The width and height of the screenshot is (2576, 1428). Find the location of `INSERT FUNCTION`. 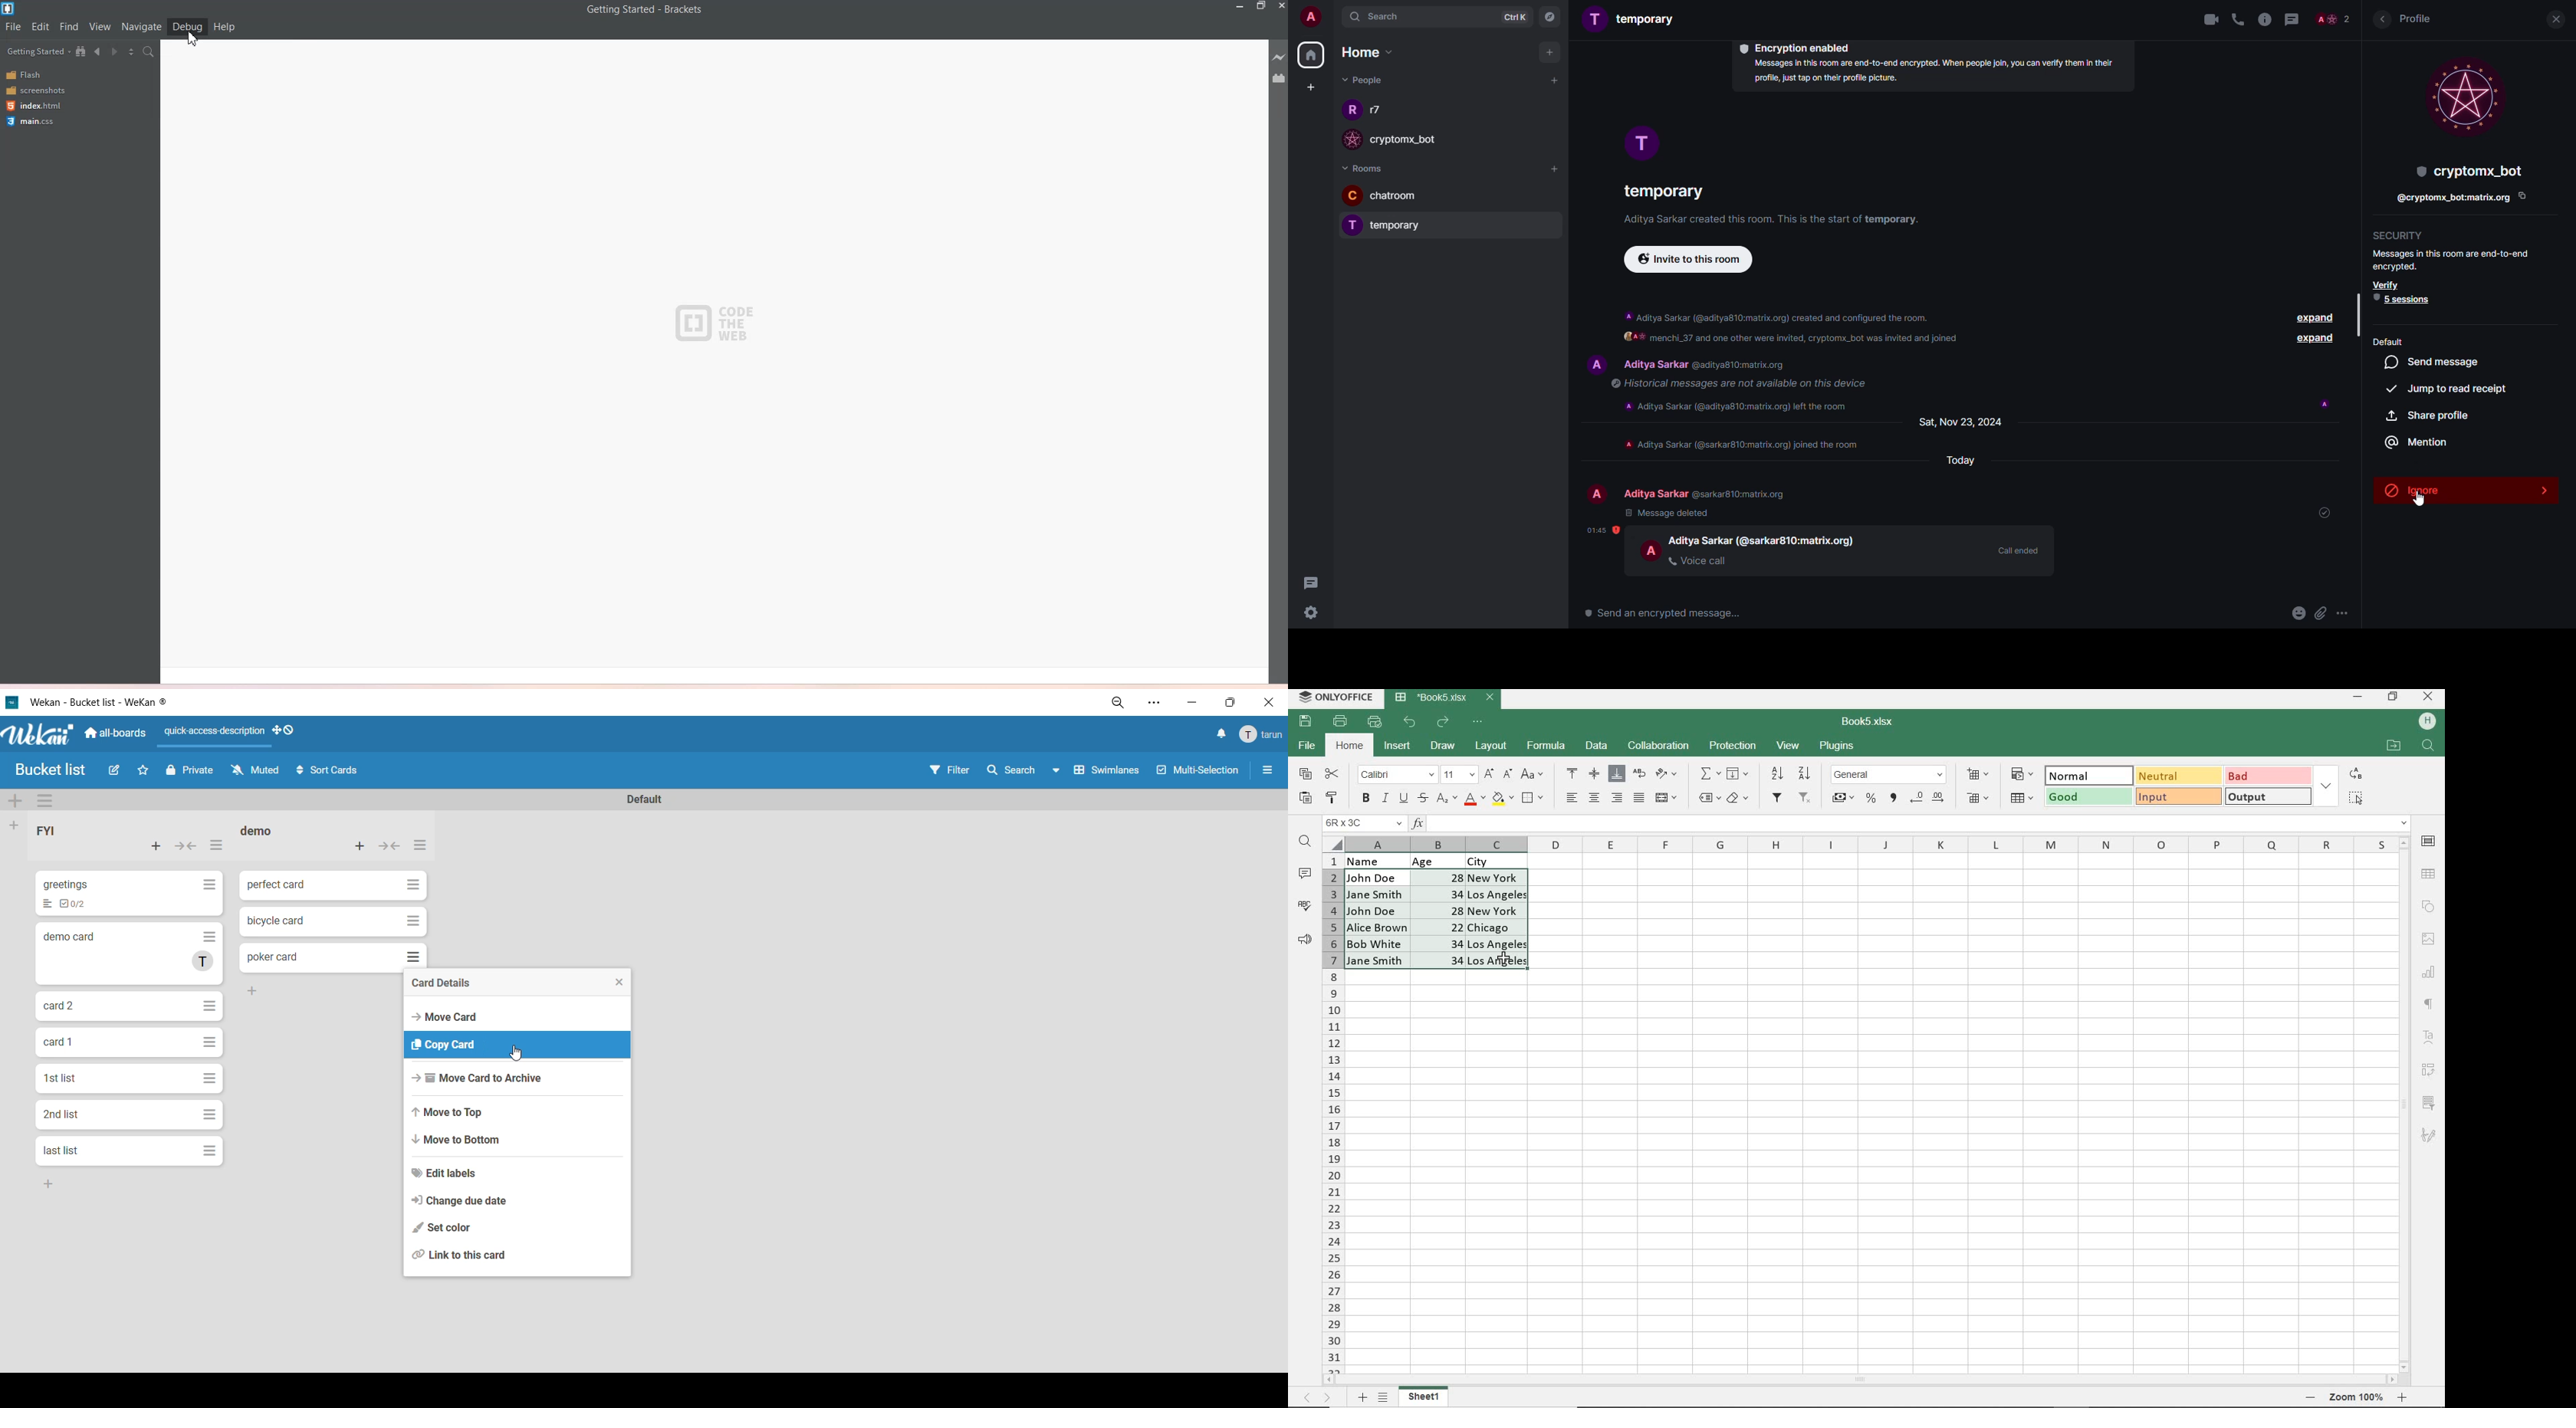

INSERT FUNCTION is located at coordinates (1710, 773).